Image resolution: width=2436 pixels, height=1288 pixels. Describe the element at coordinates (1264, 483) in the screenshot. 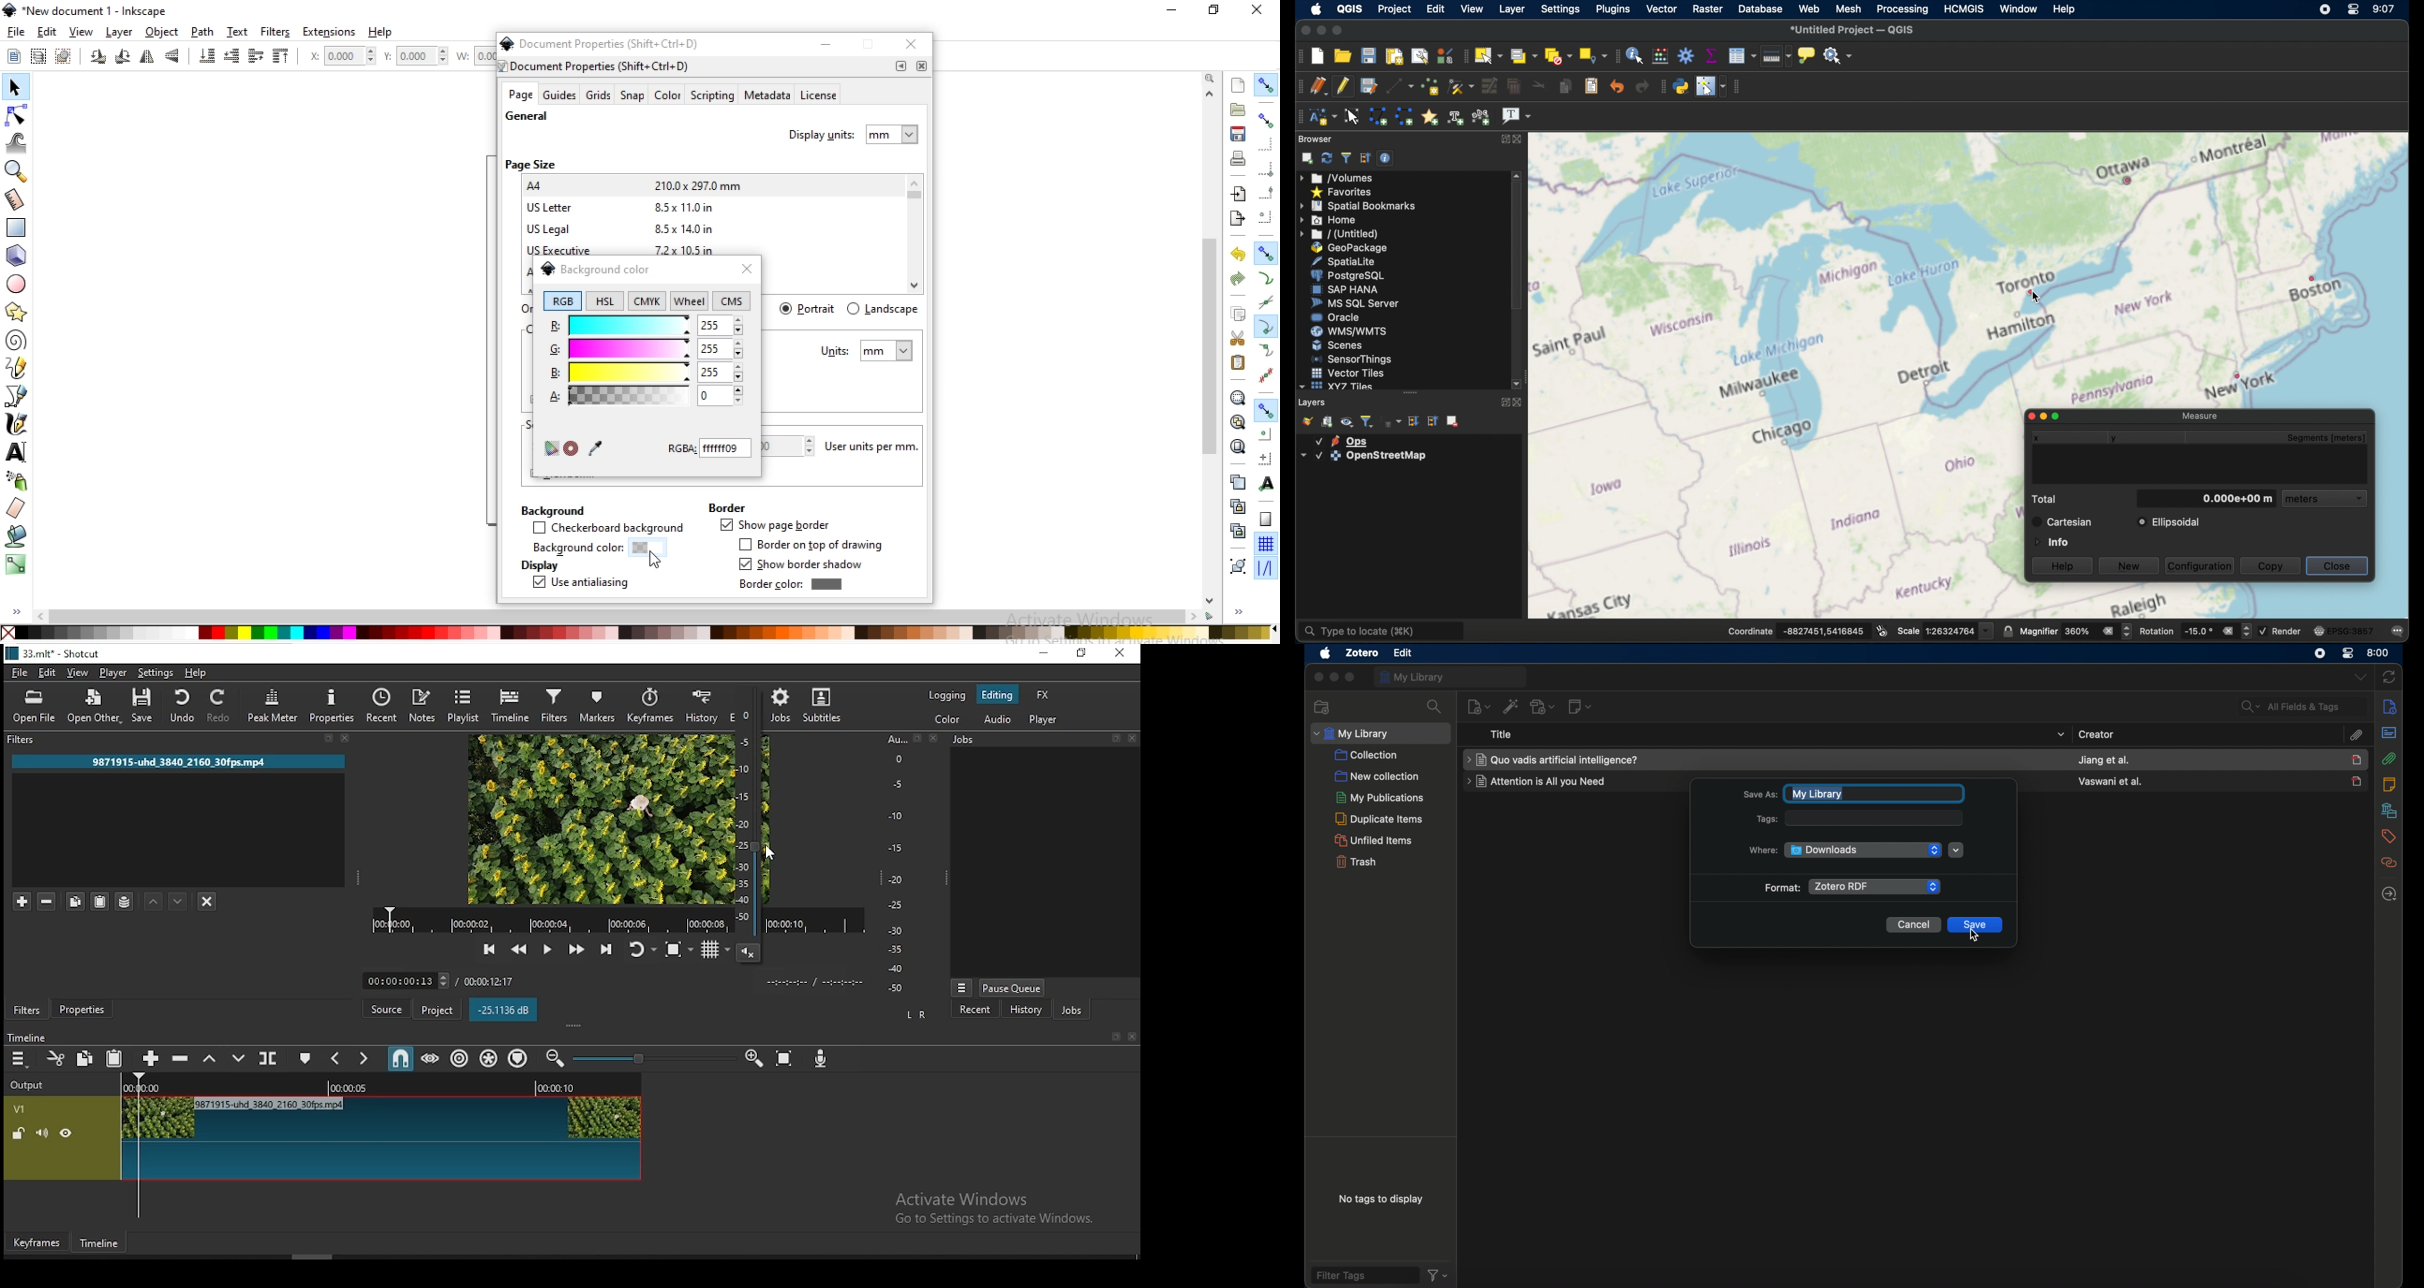

I see `snap text anchors and baselines` at that location.